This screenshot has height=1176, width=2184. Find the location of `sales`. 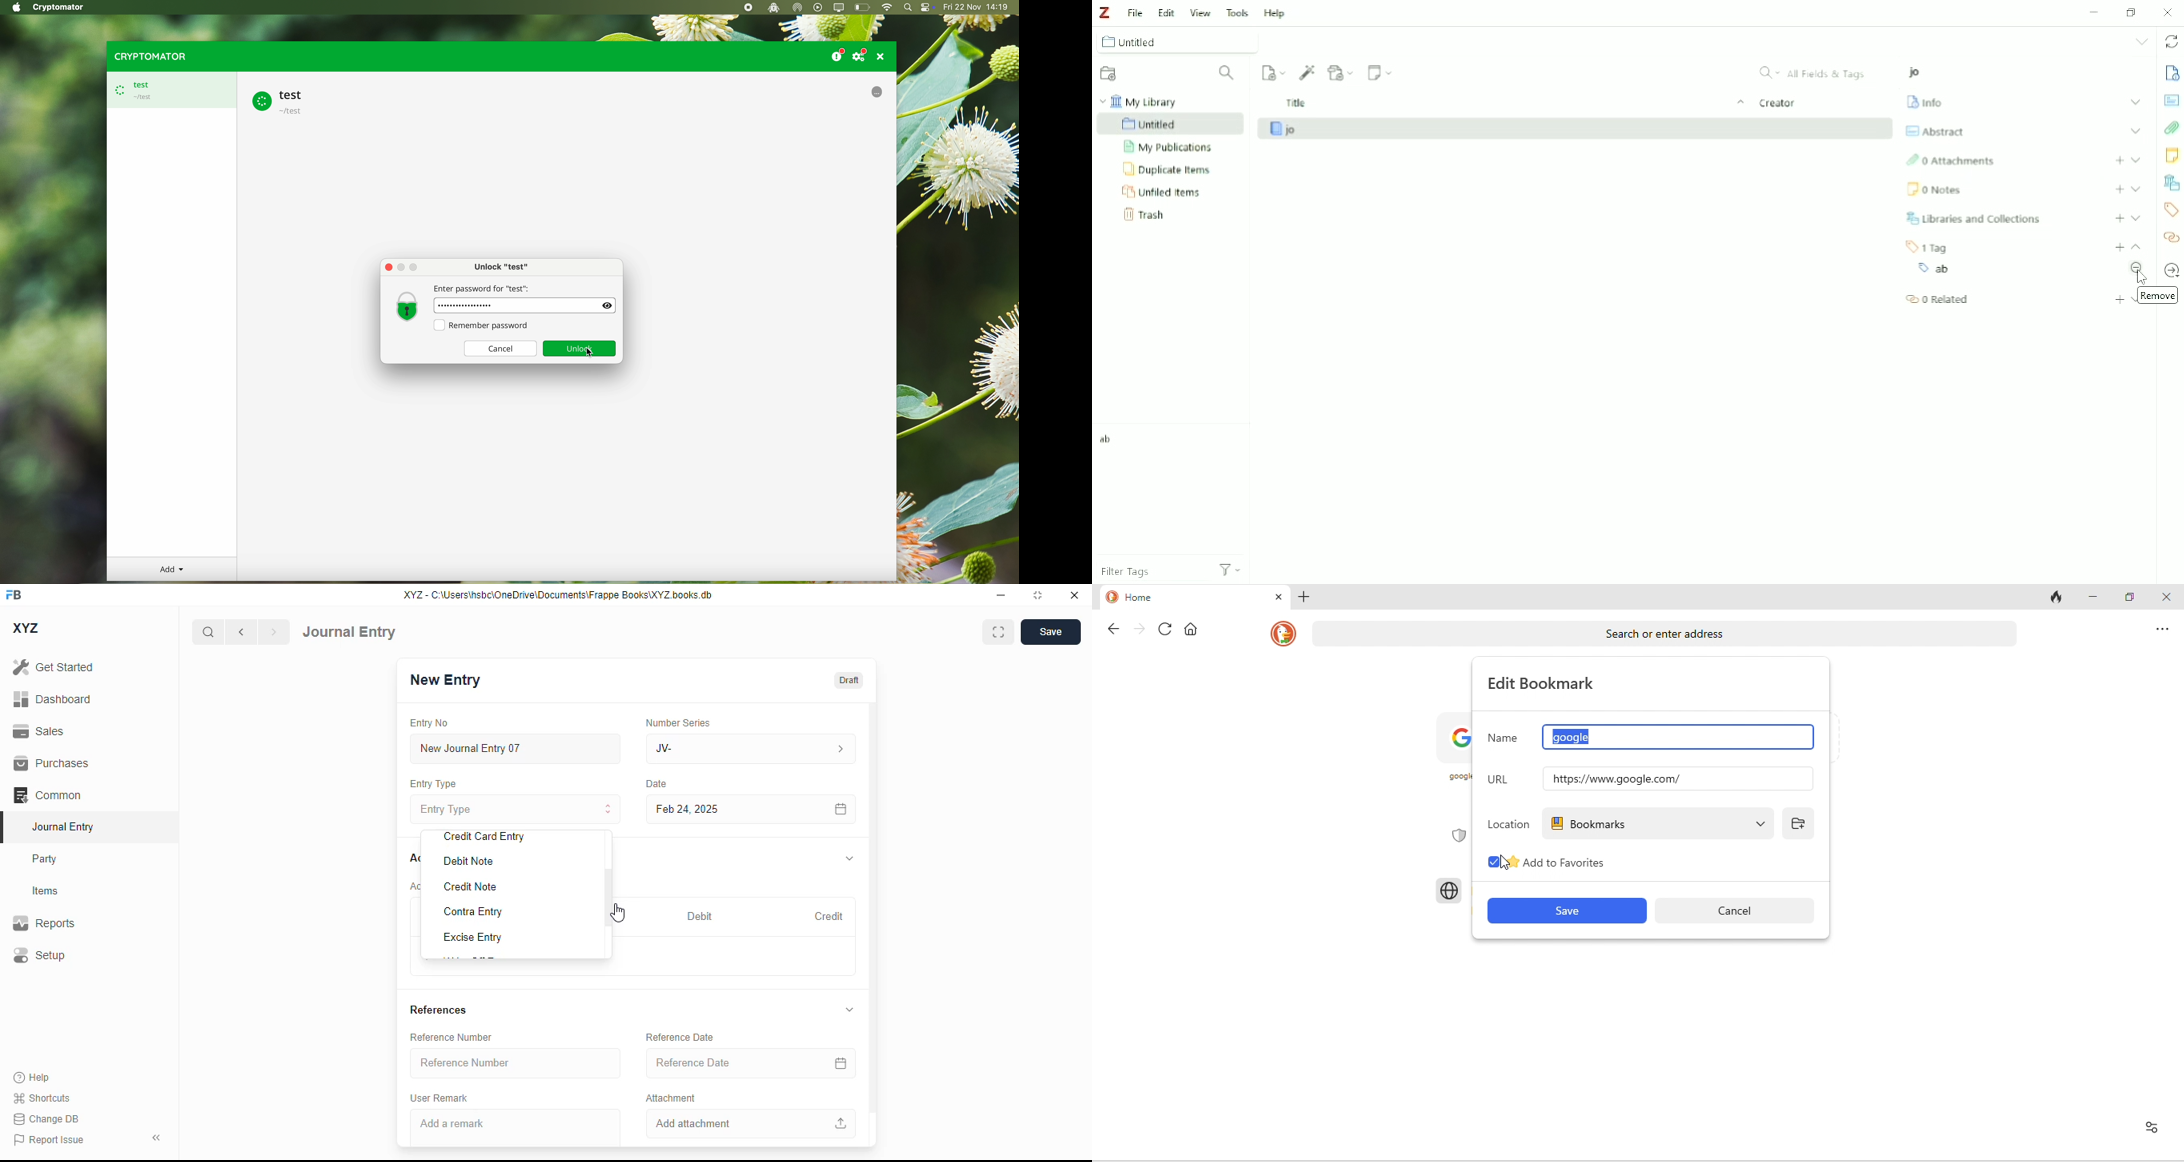

sales is located at coordinates (38, 731).